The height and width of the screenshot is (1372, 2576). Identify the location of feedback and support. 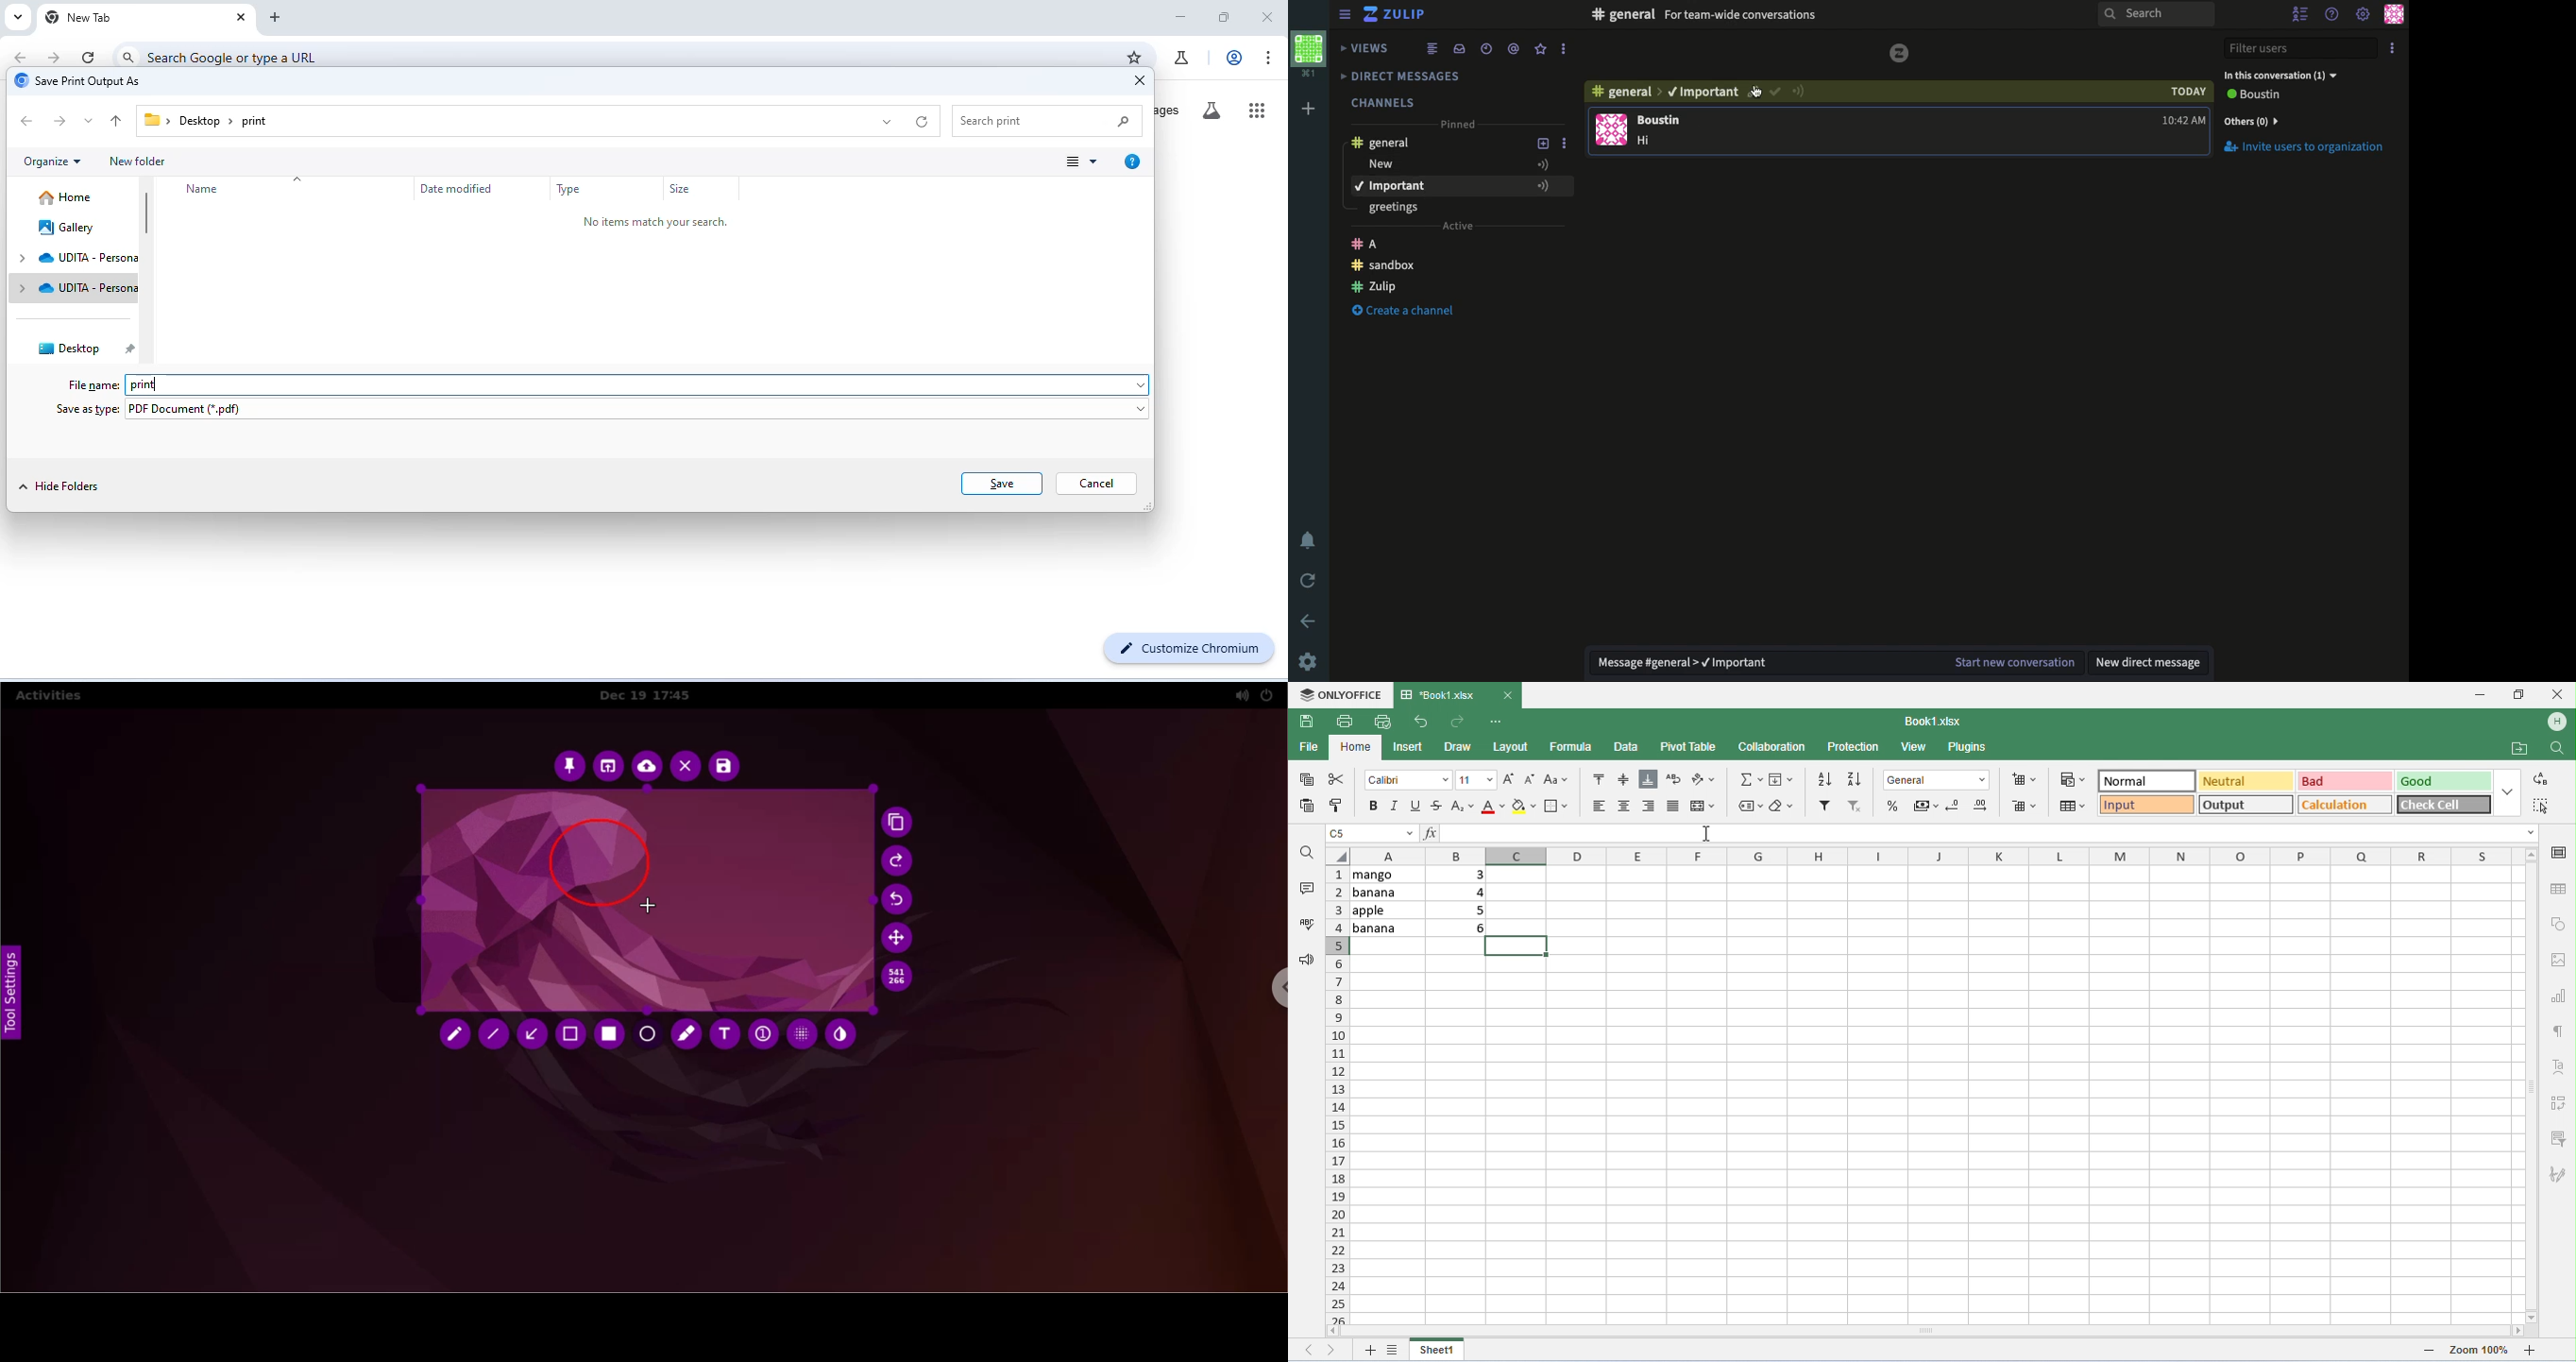
(1308, 959).